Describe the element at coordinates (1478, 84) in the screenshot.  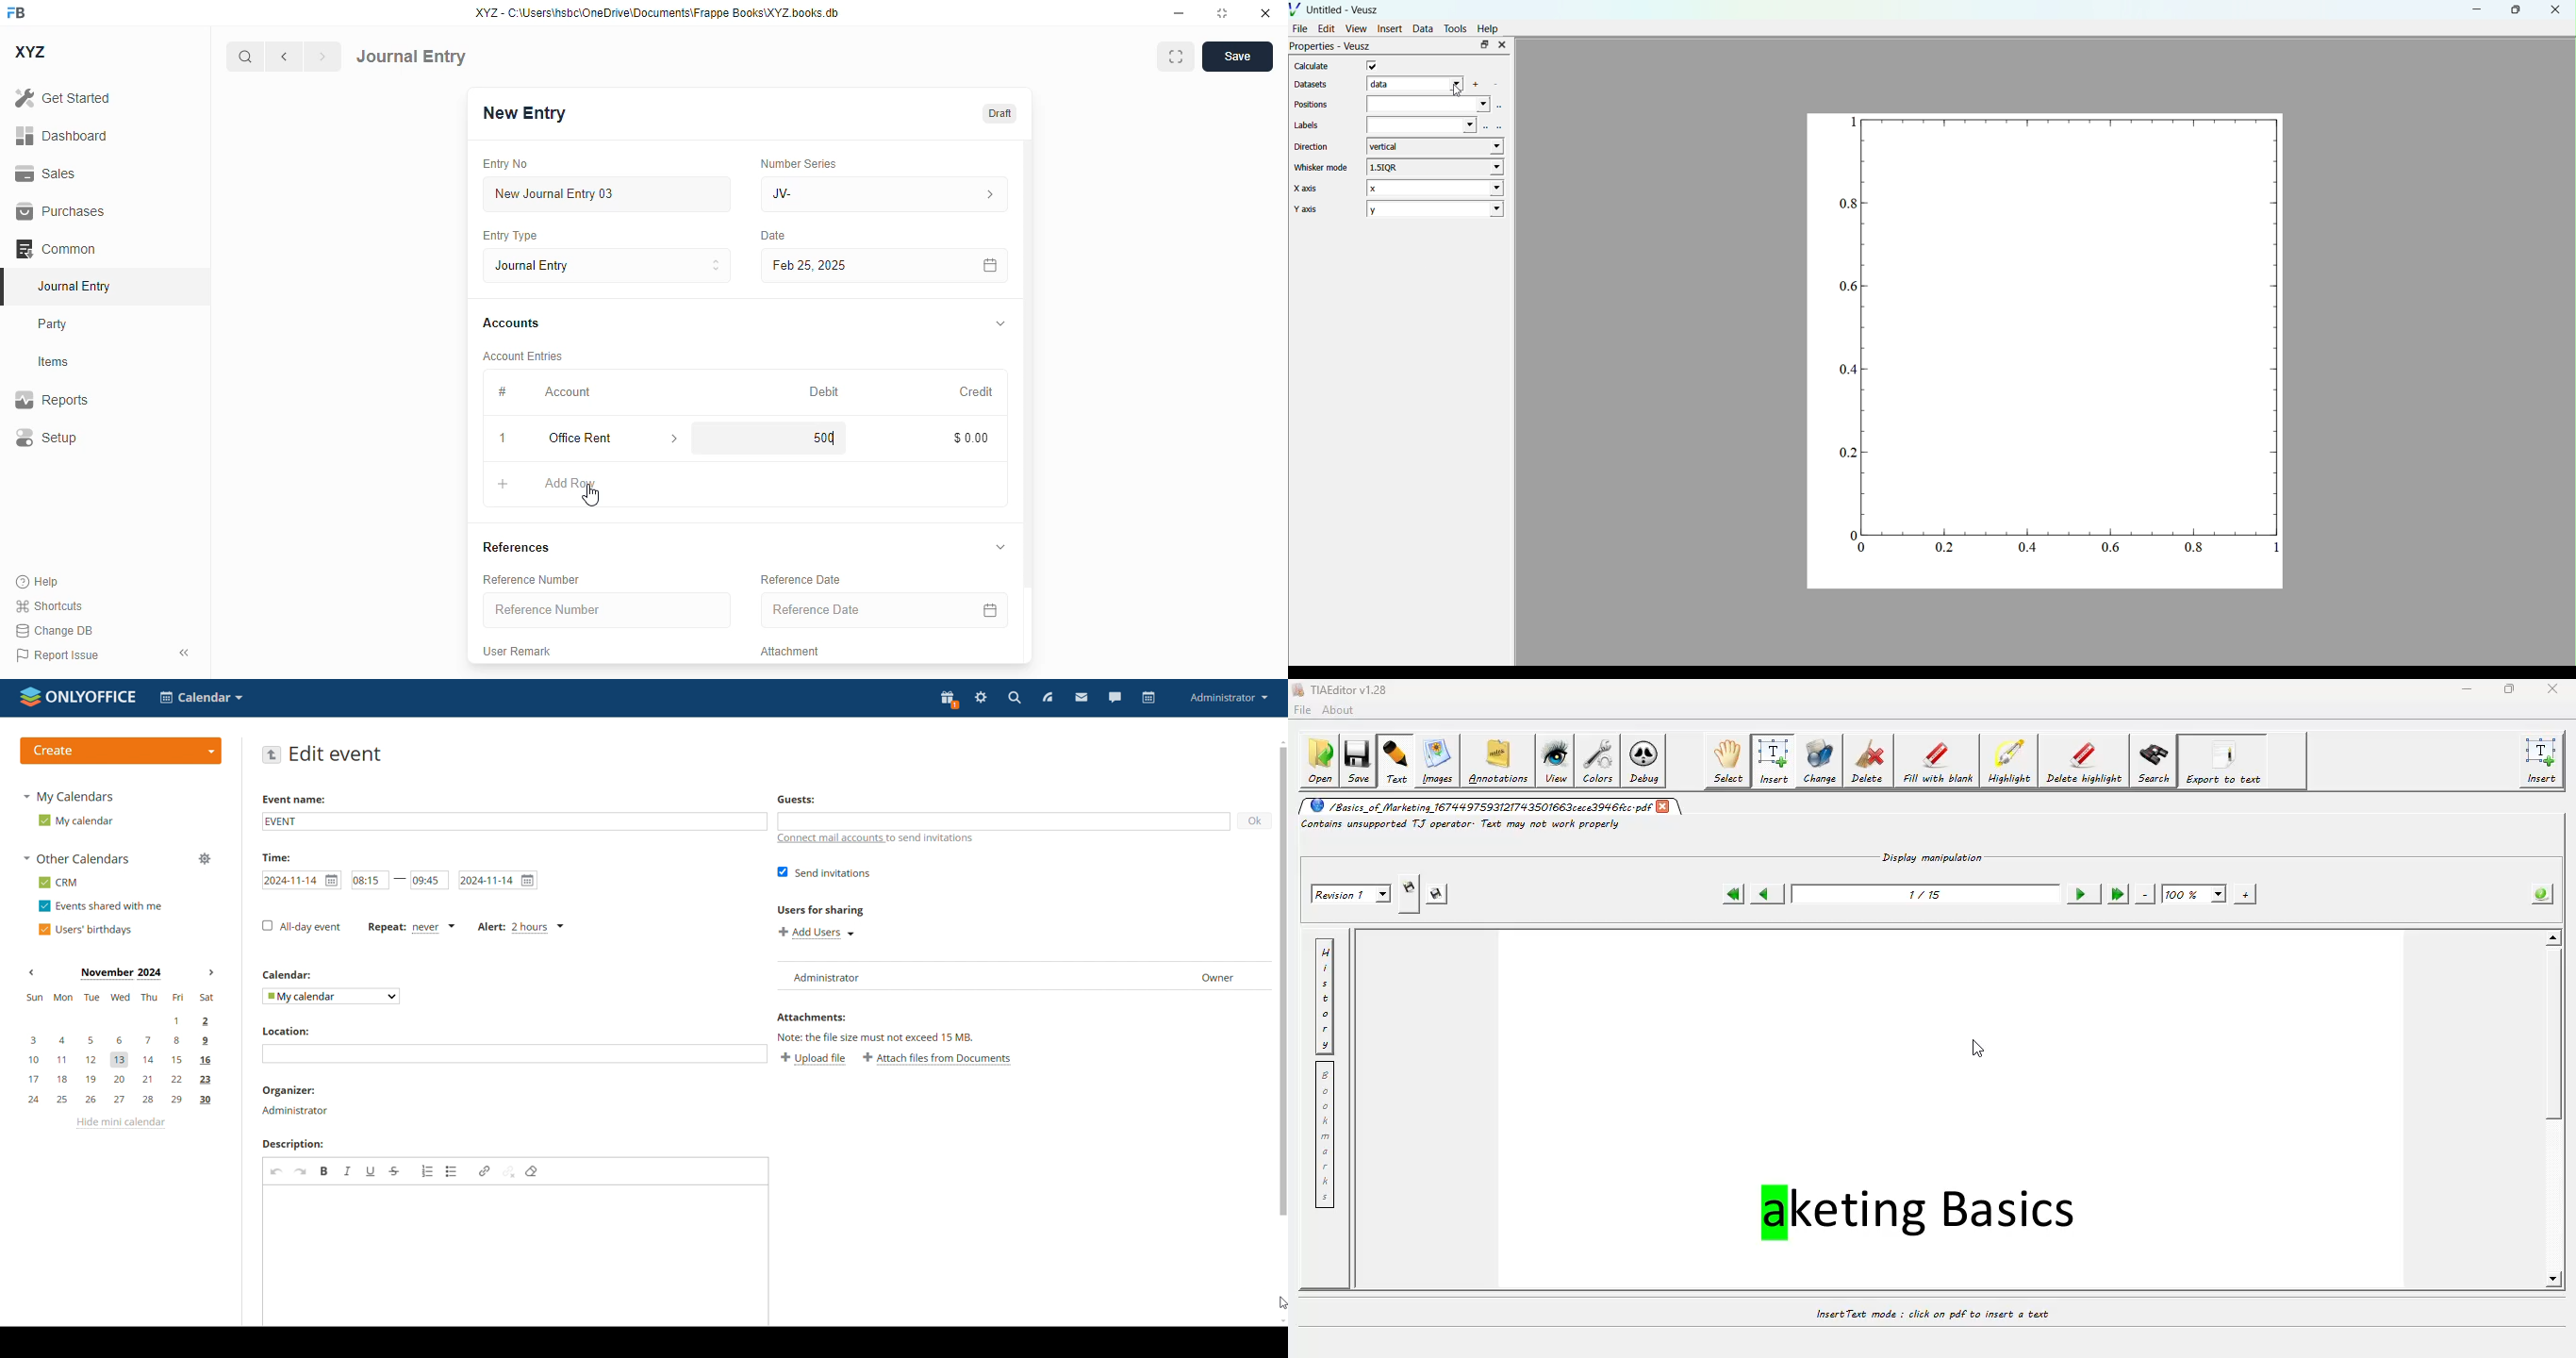
I see `add` at that location.